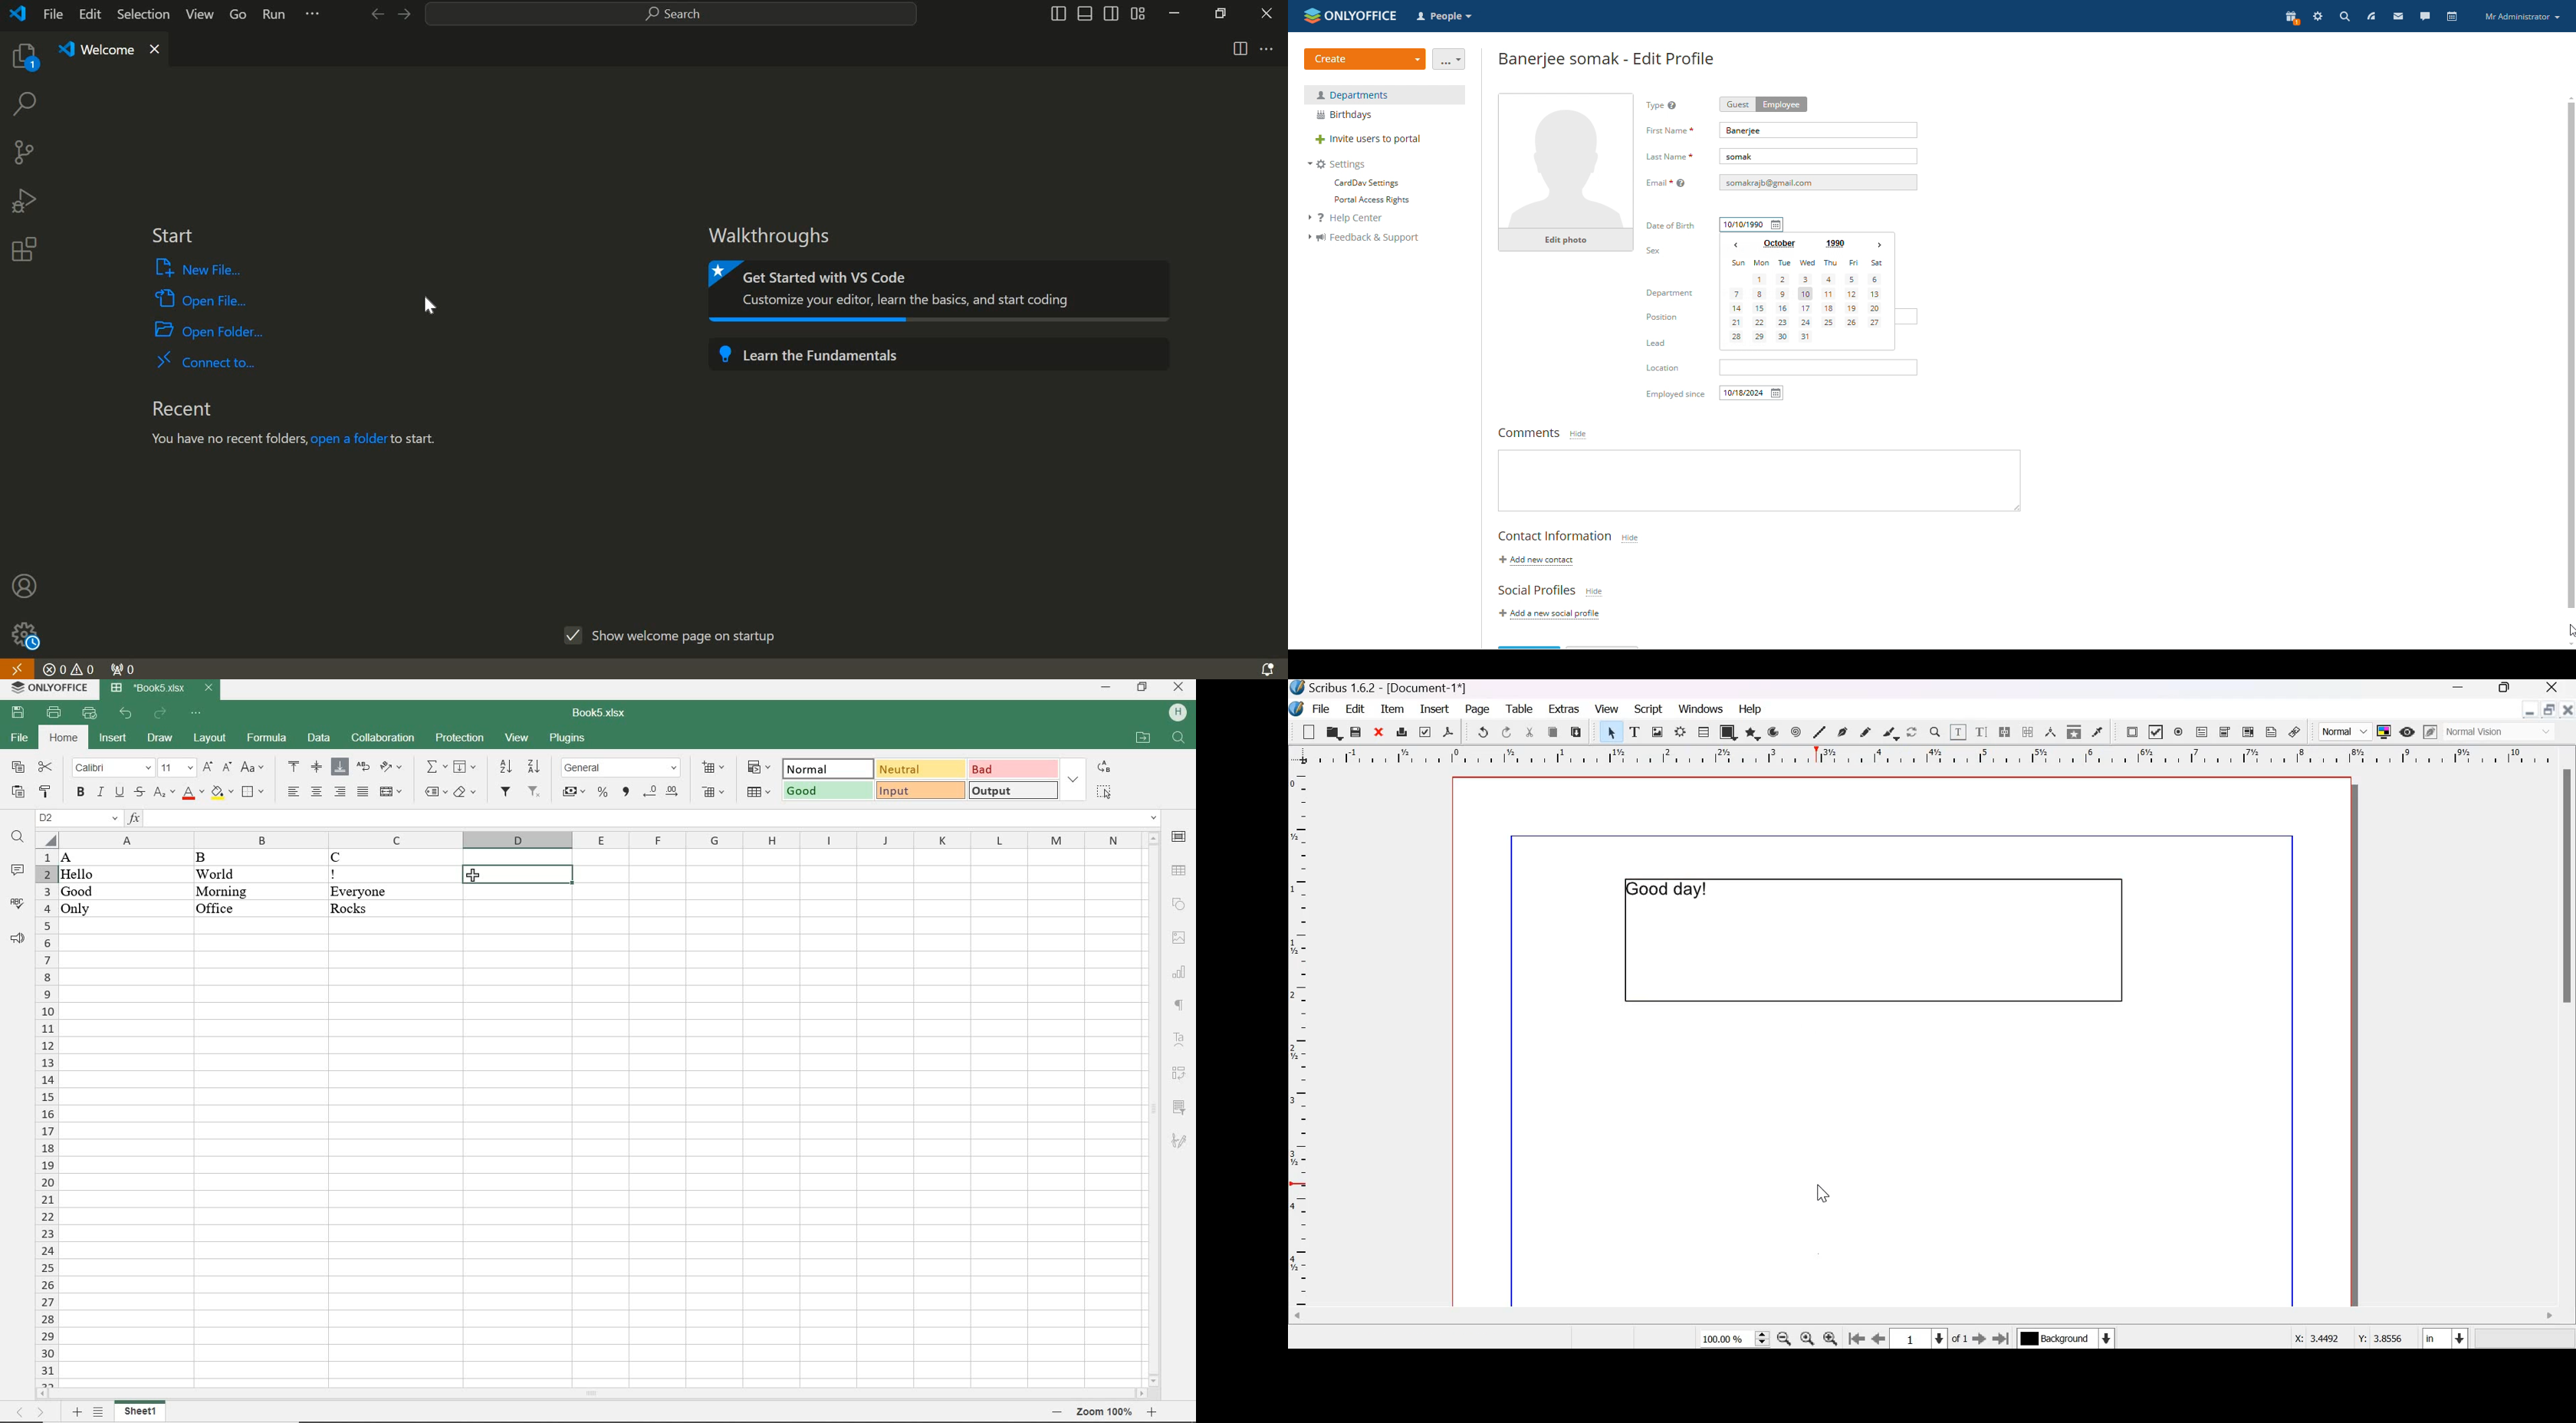 This screenshot has height=1428, width=2576. What do you see at coordinates (2318, 17) in the screenshot?
I see `settings` at bounding box center [2318, 17].